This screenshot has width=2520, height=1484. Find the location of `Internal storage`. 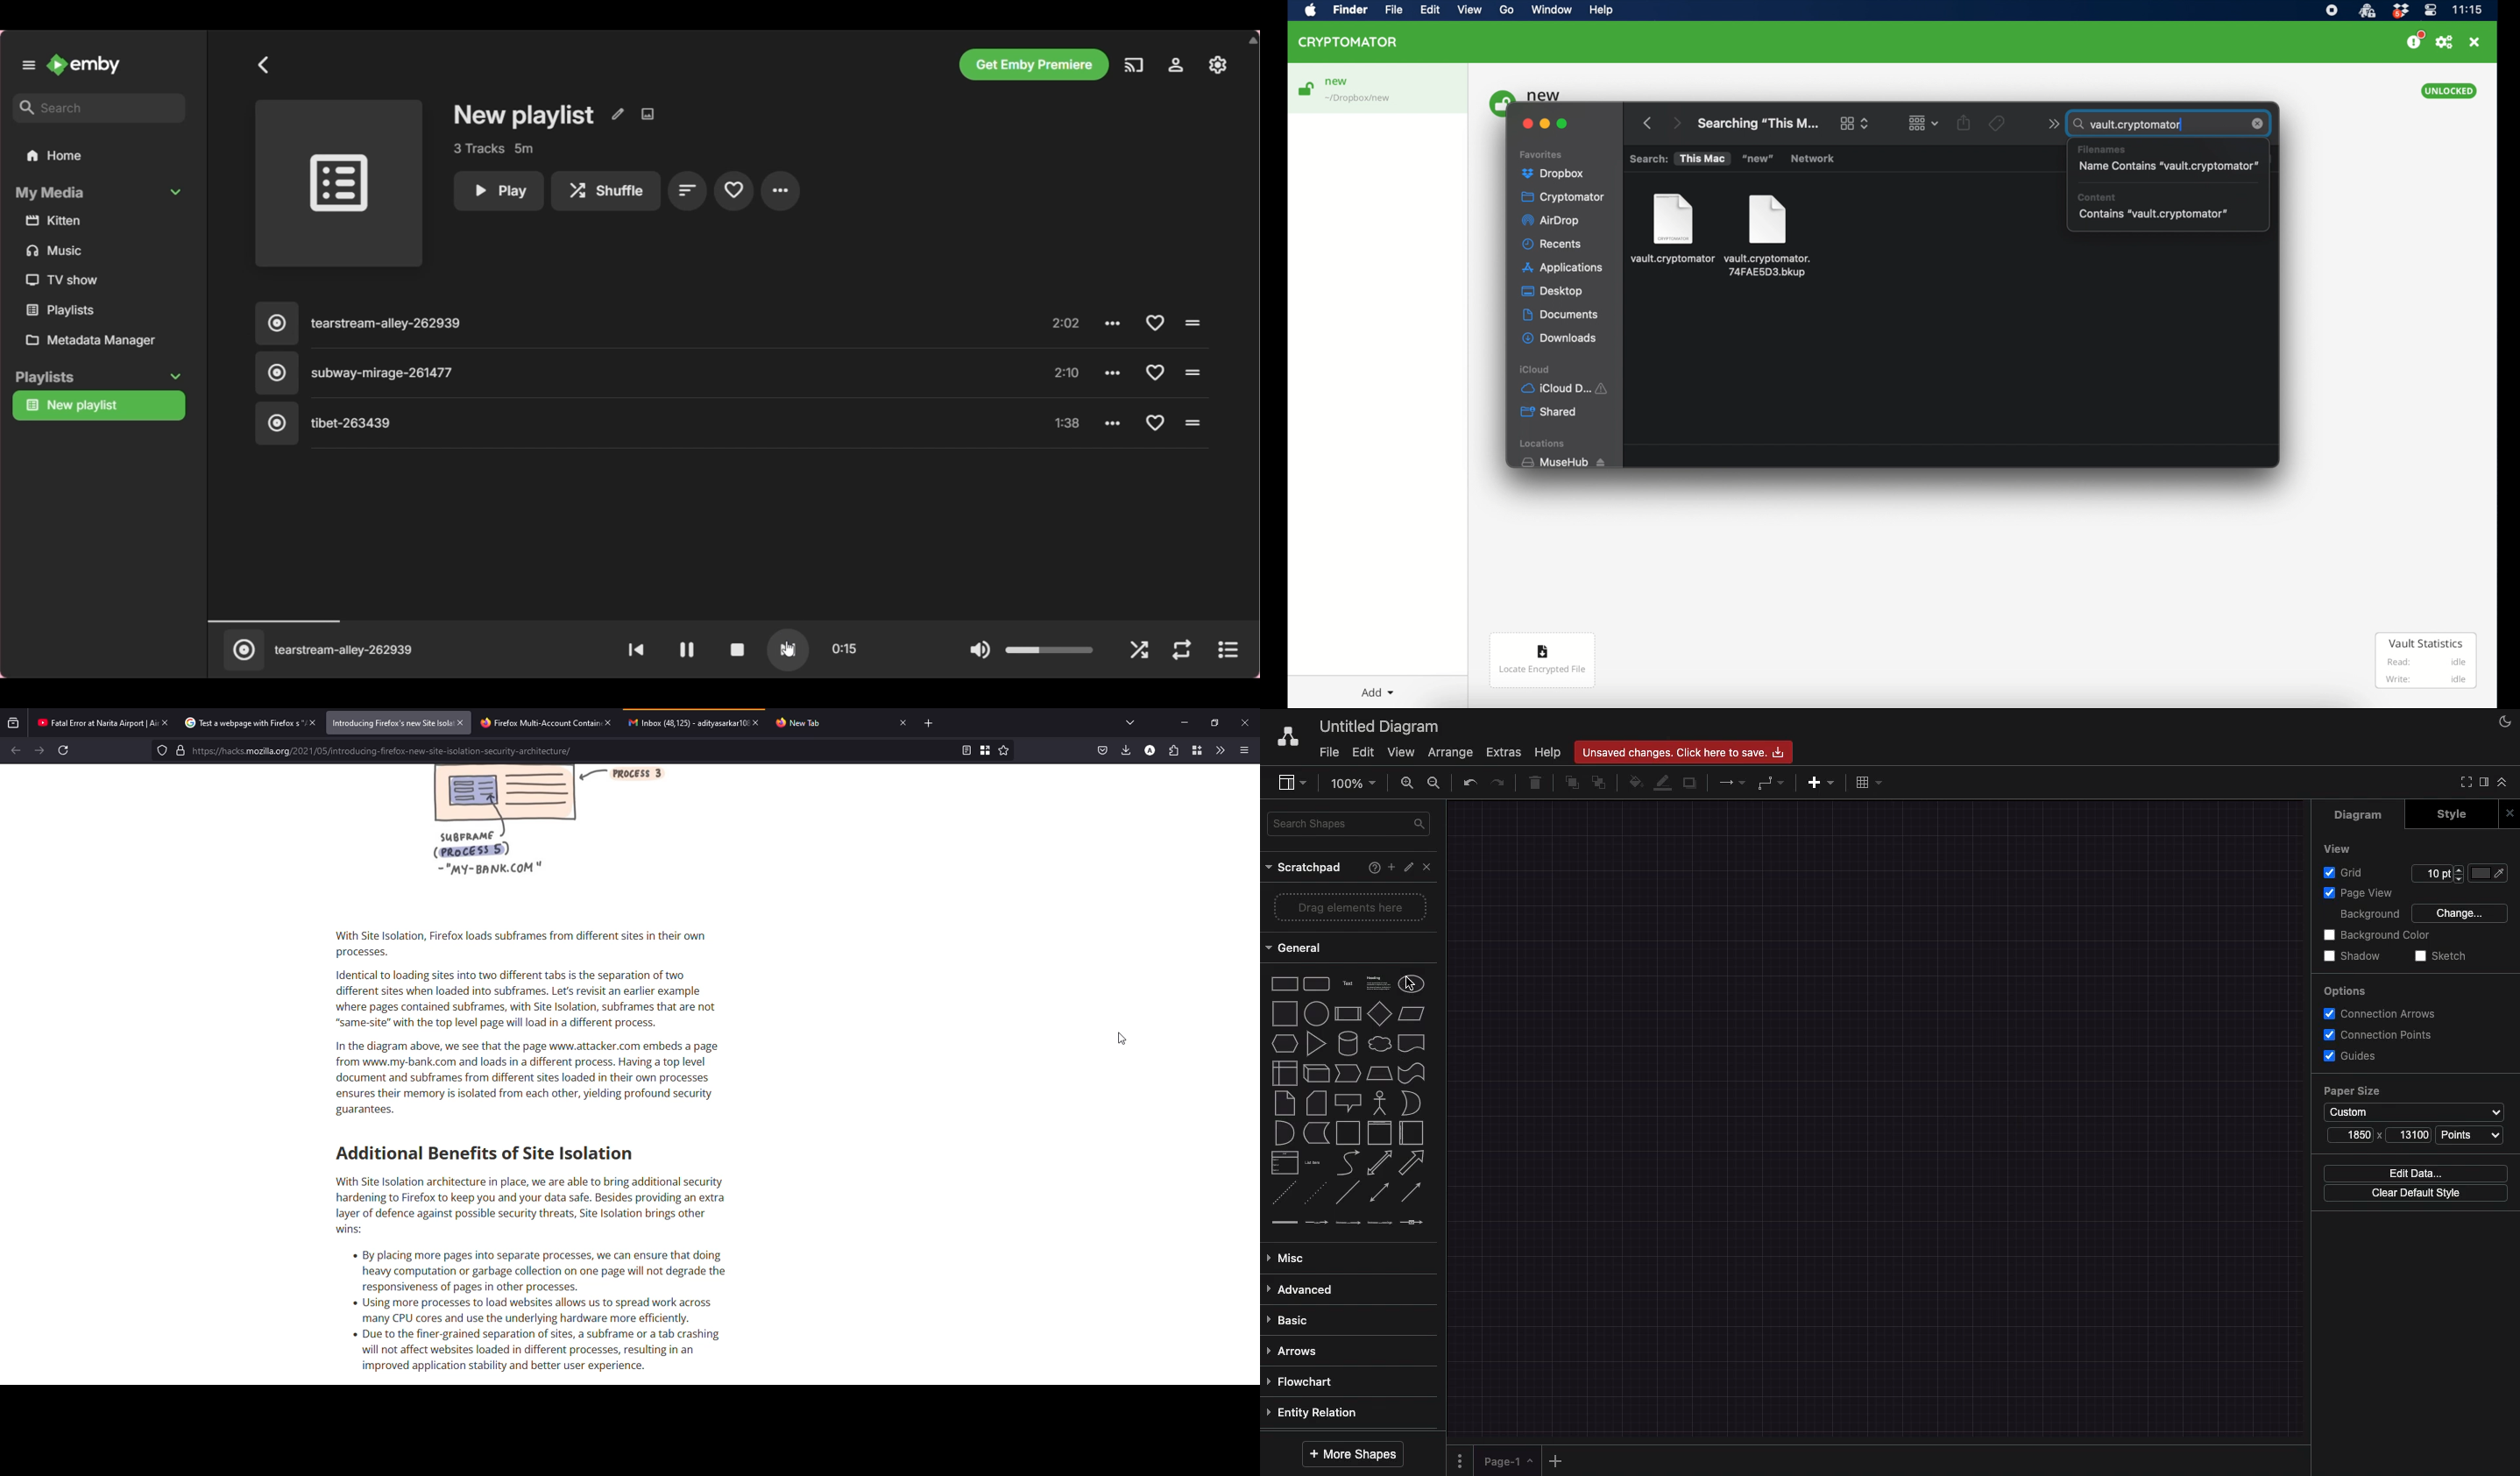

Internal storage is located at coordinates (1284, 1072).